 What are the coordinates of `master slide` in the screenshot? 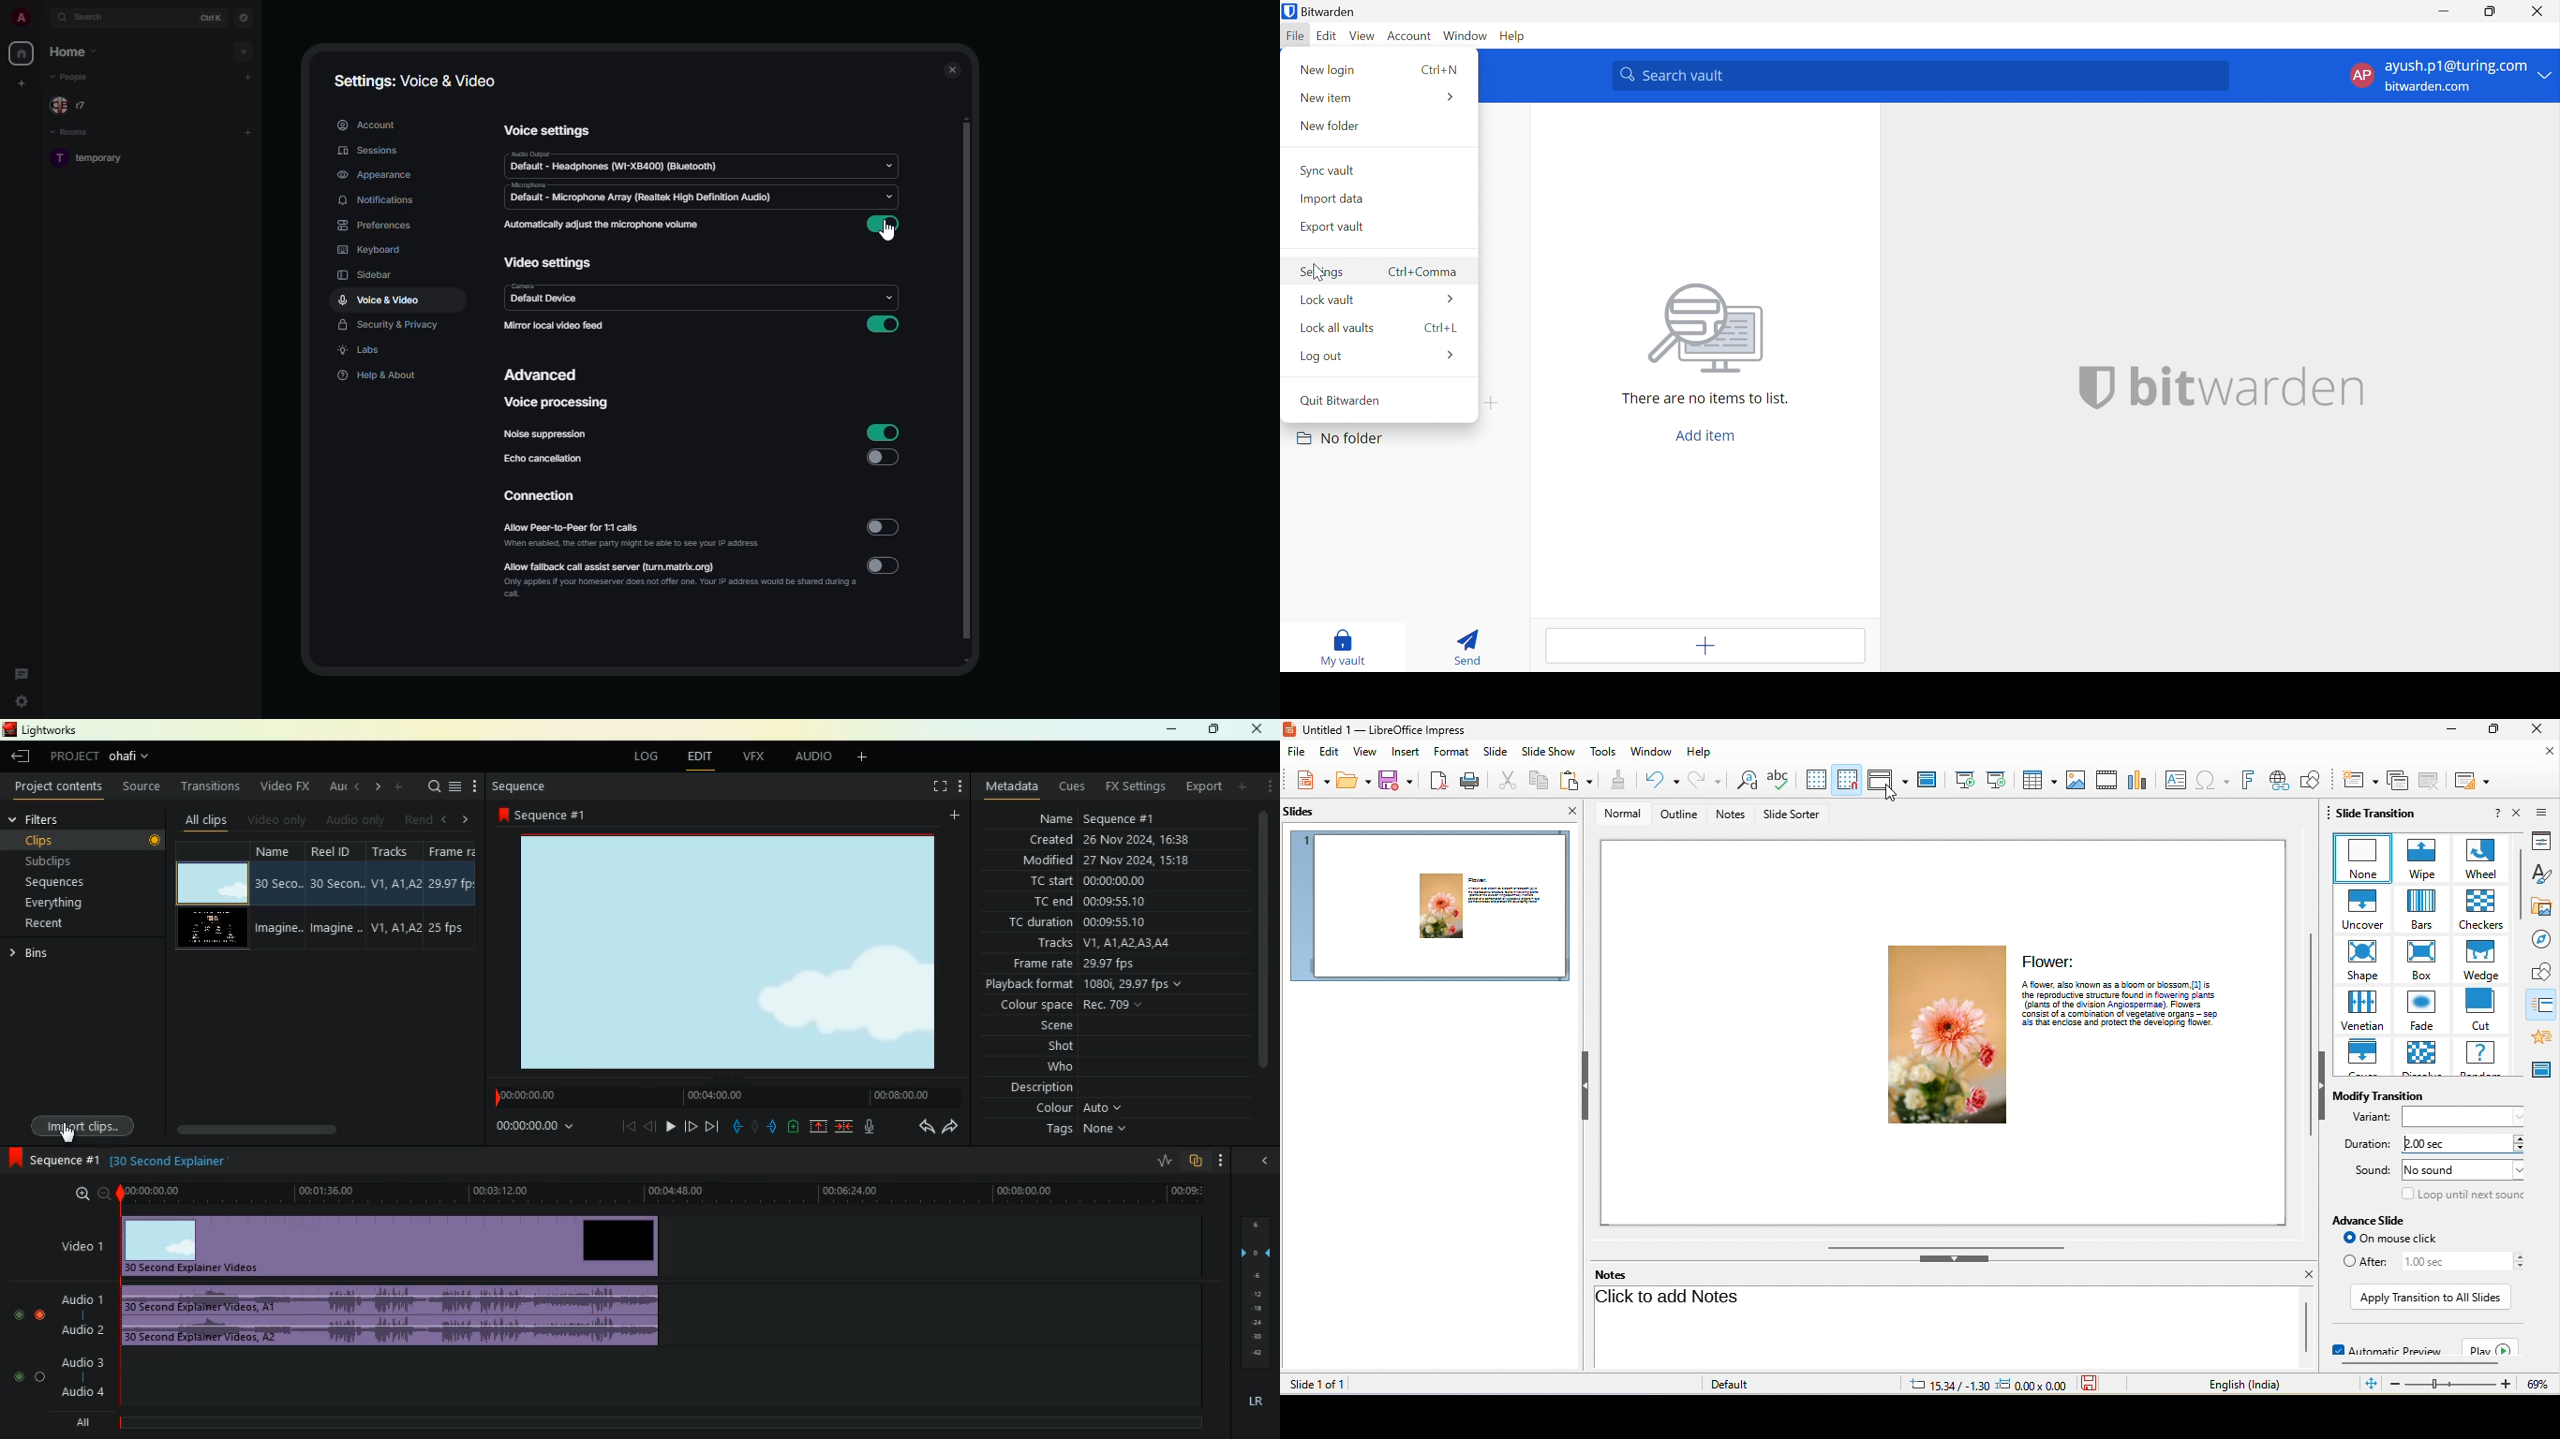 It's located at (1928, 780).